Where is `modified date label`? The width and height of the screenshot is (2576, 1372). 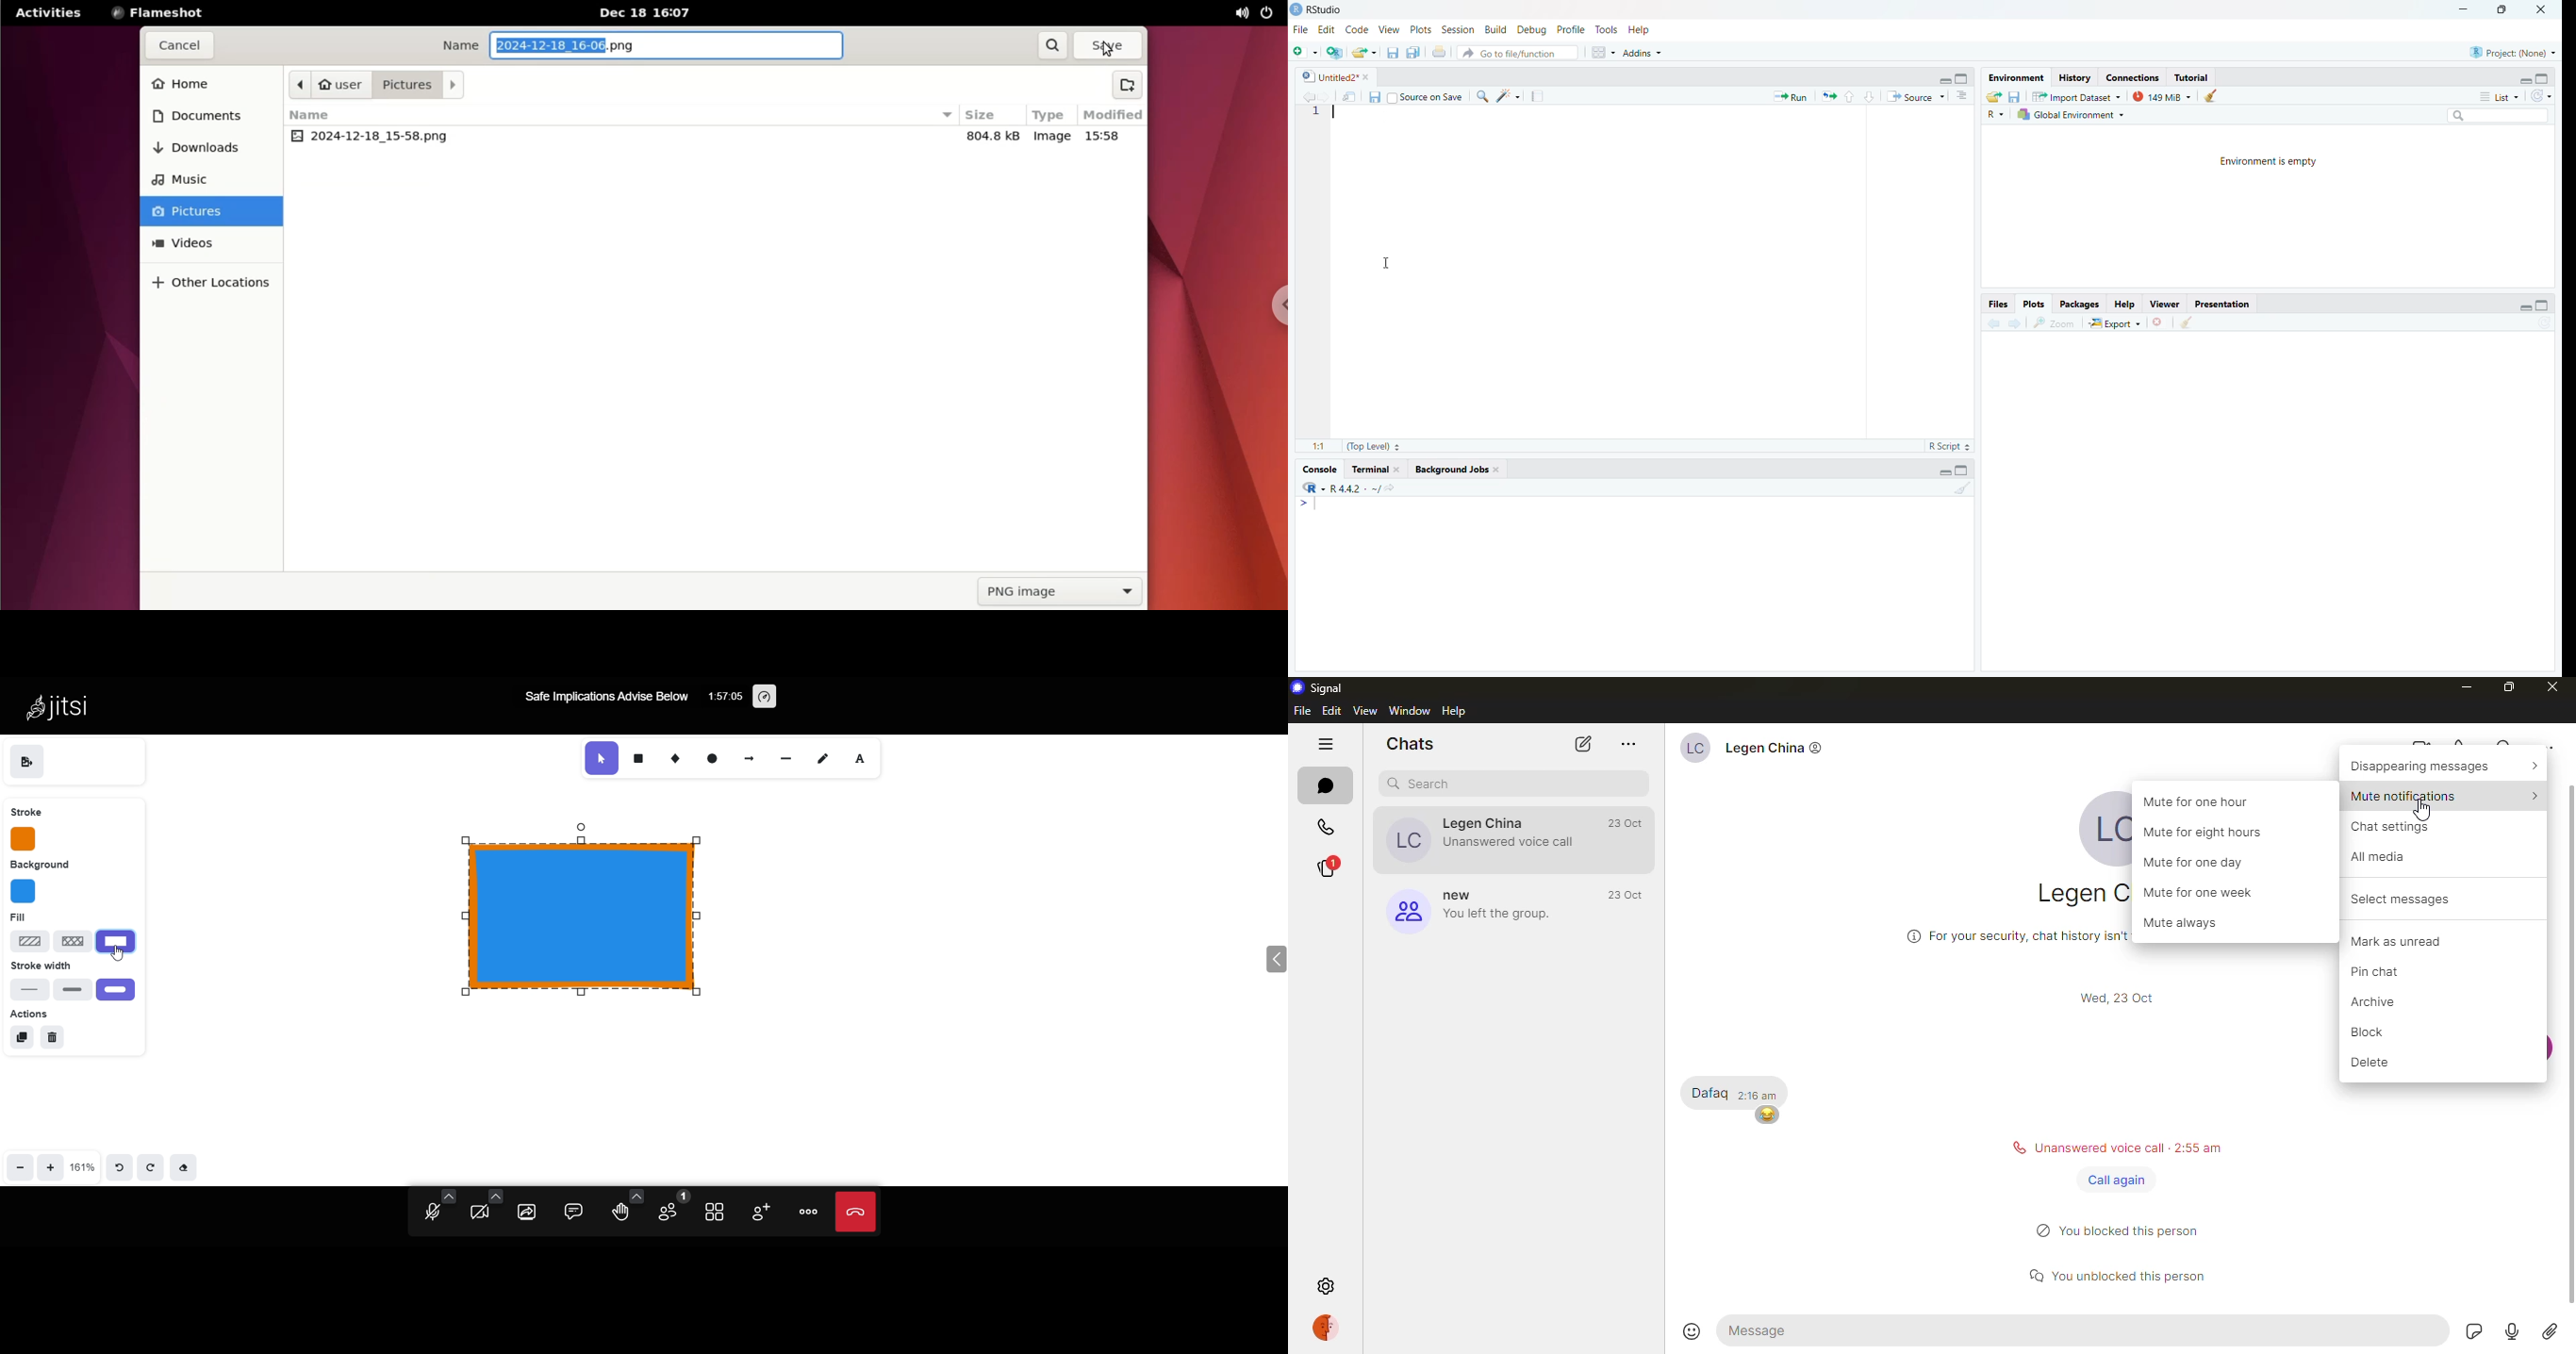 modified date label is located at coordinates (1112, 113).